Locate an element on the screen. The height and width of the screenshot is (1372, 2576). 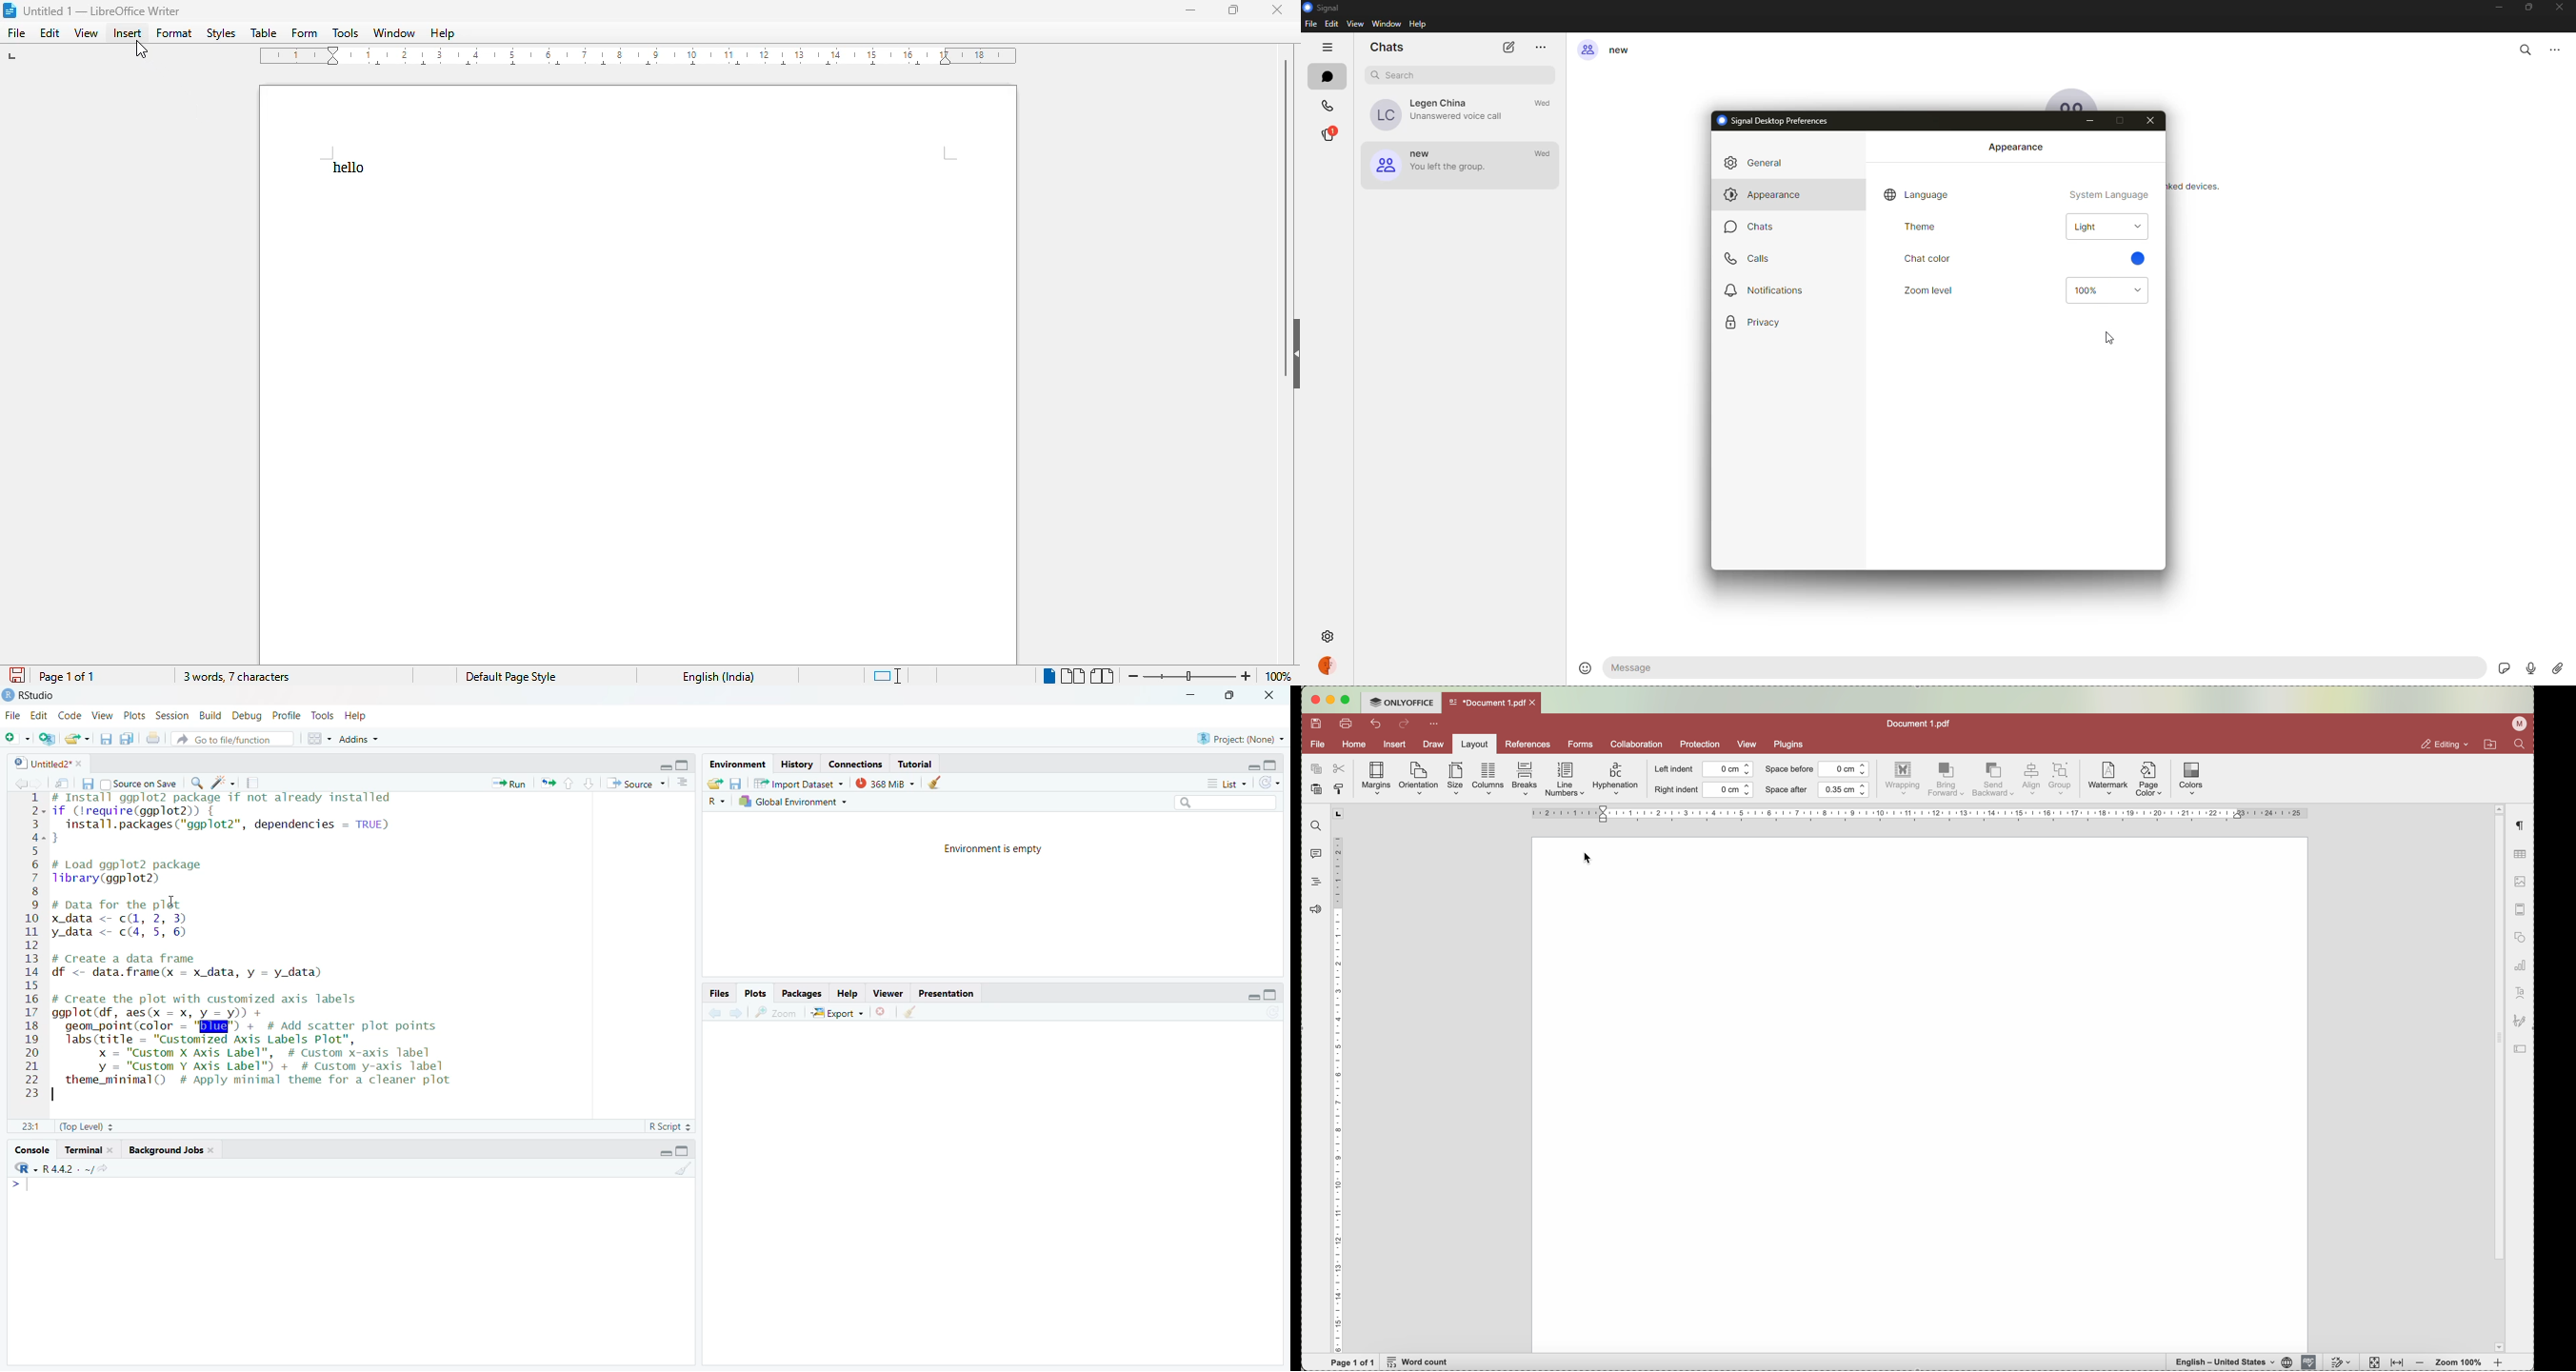
© 363 MmiB + is located at coordinates (887, 784).